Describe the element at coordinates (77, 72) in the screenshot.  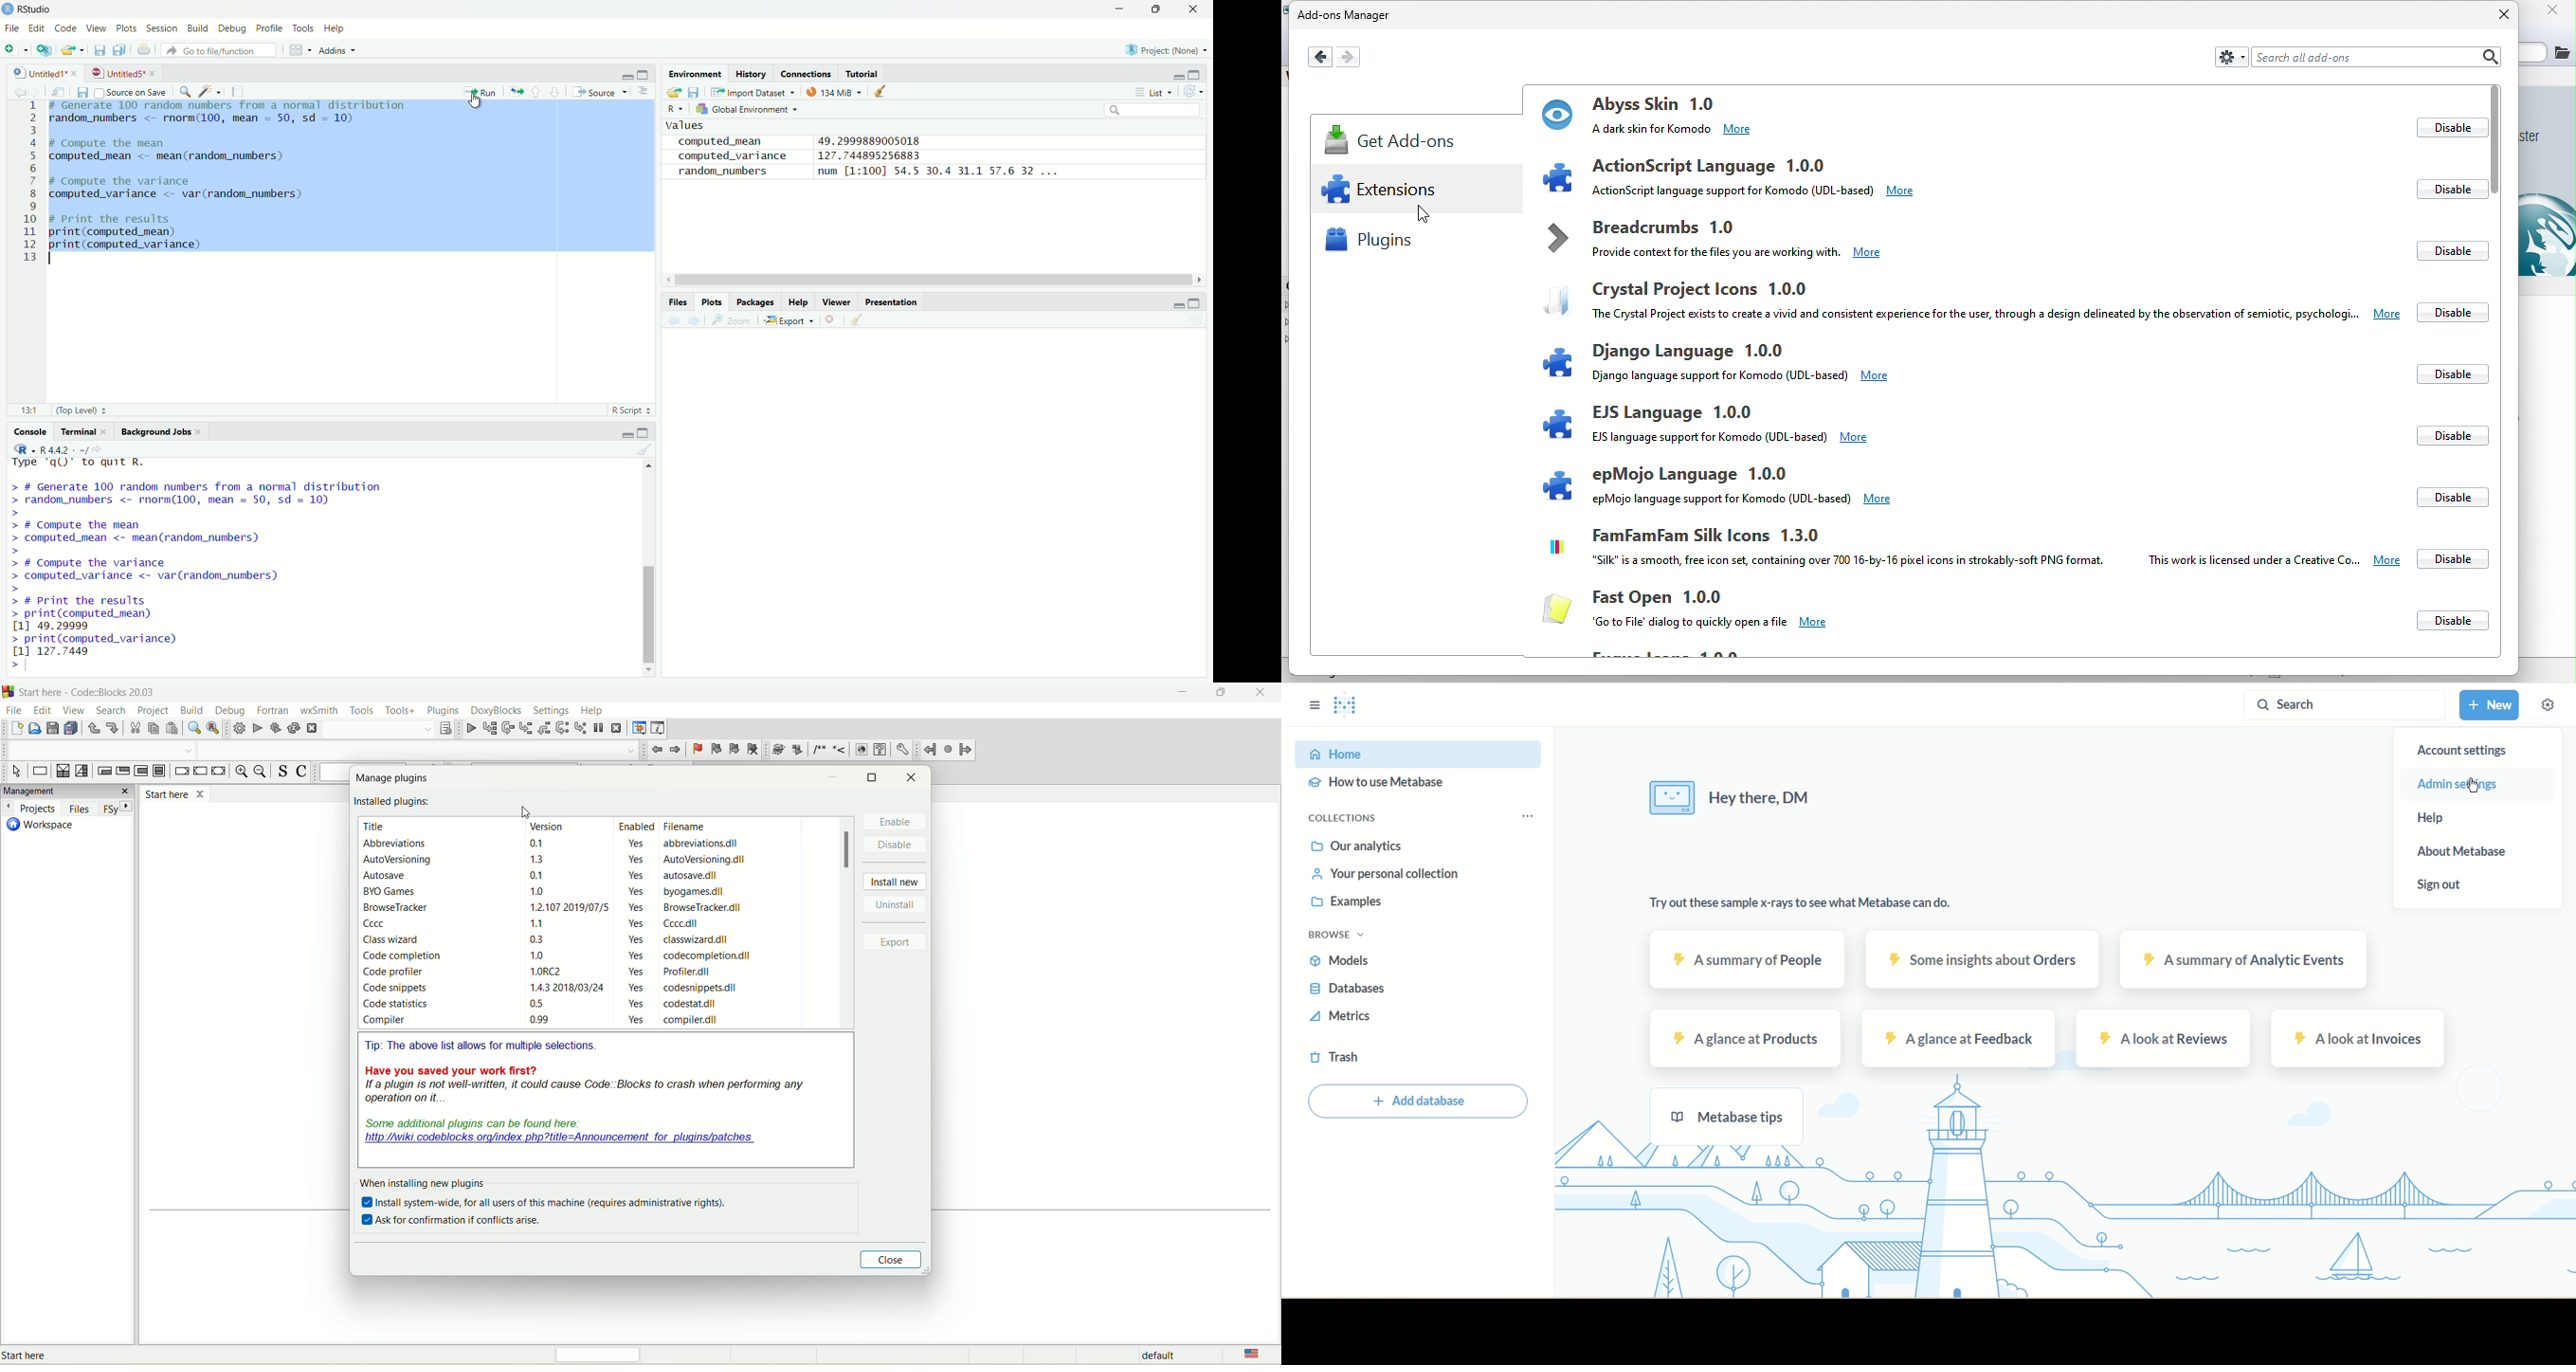
I see `close` at that location.